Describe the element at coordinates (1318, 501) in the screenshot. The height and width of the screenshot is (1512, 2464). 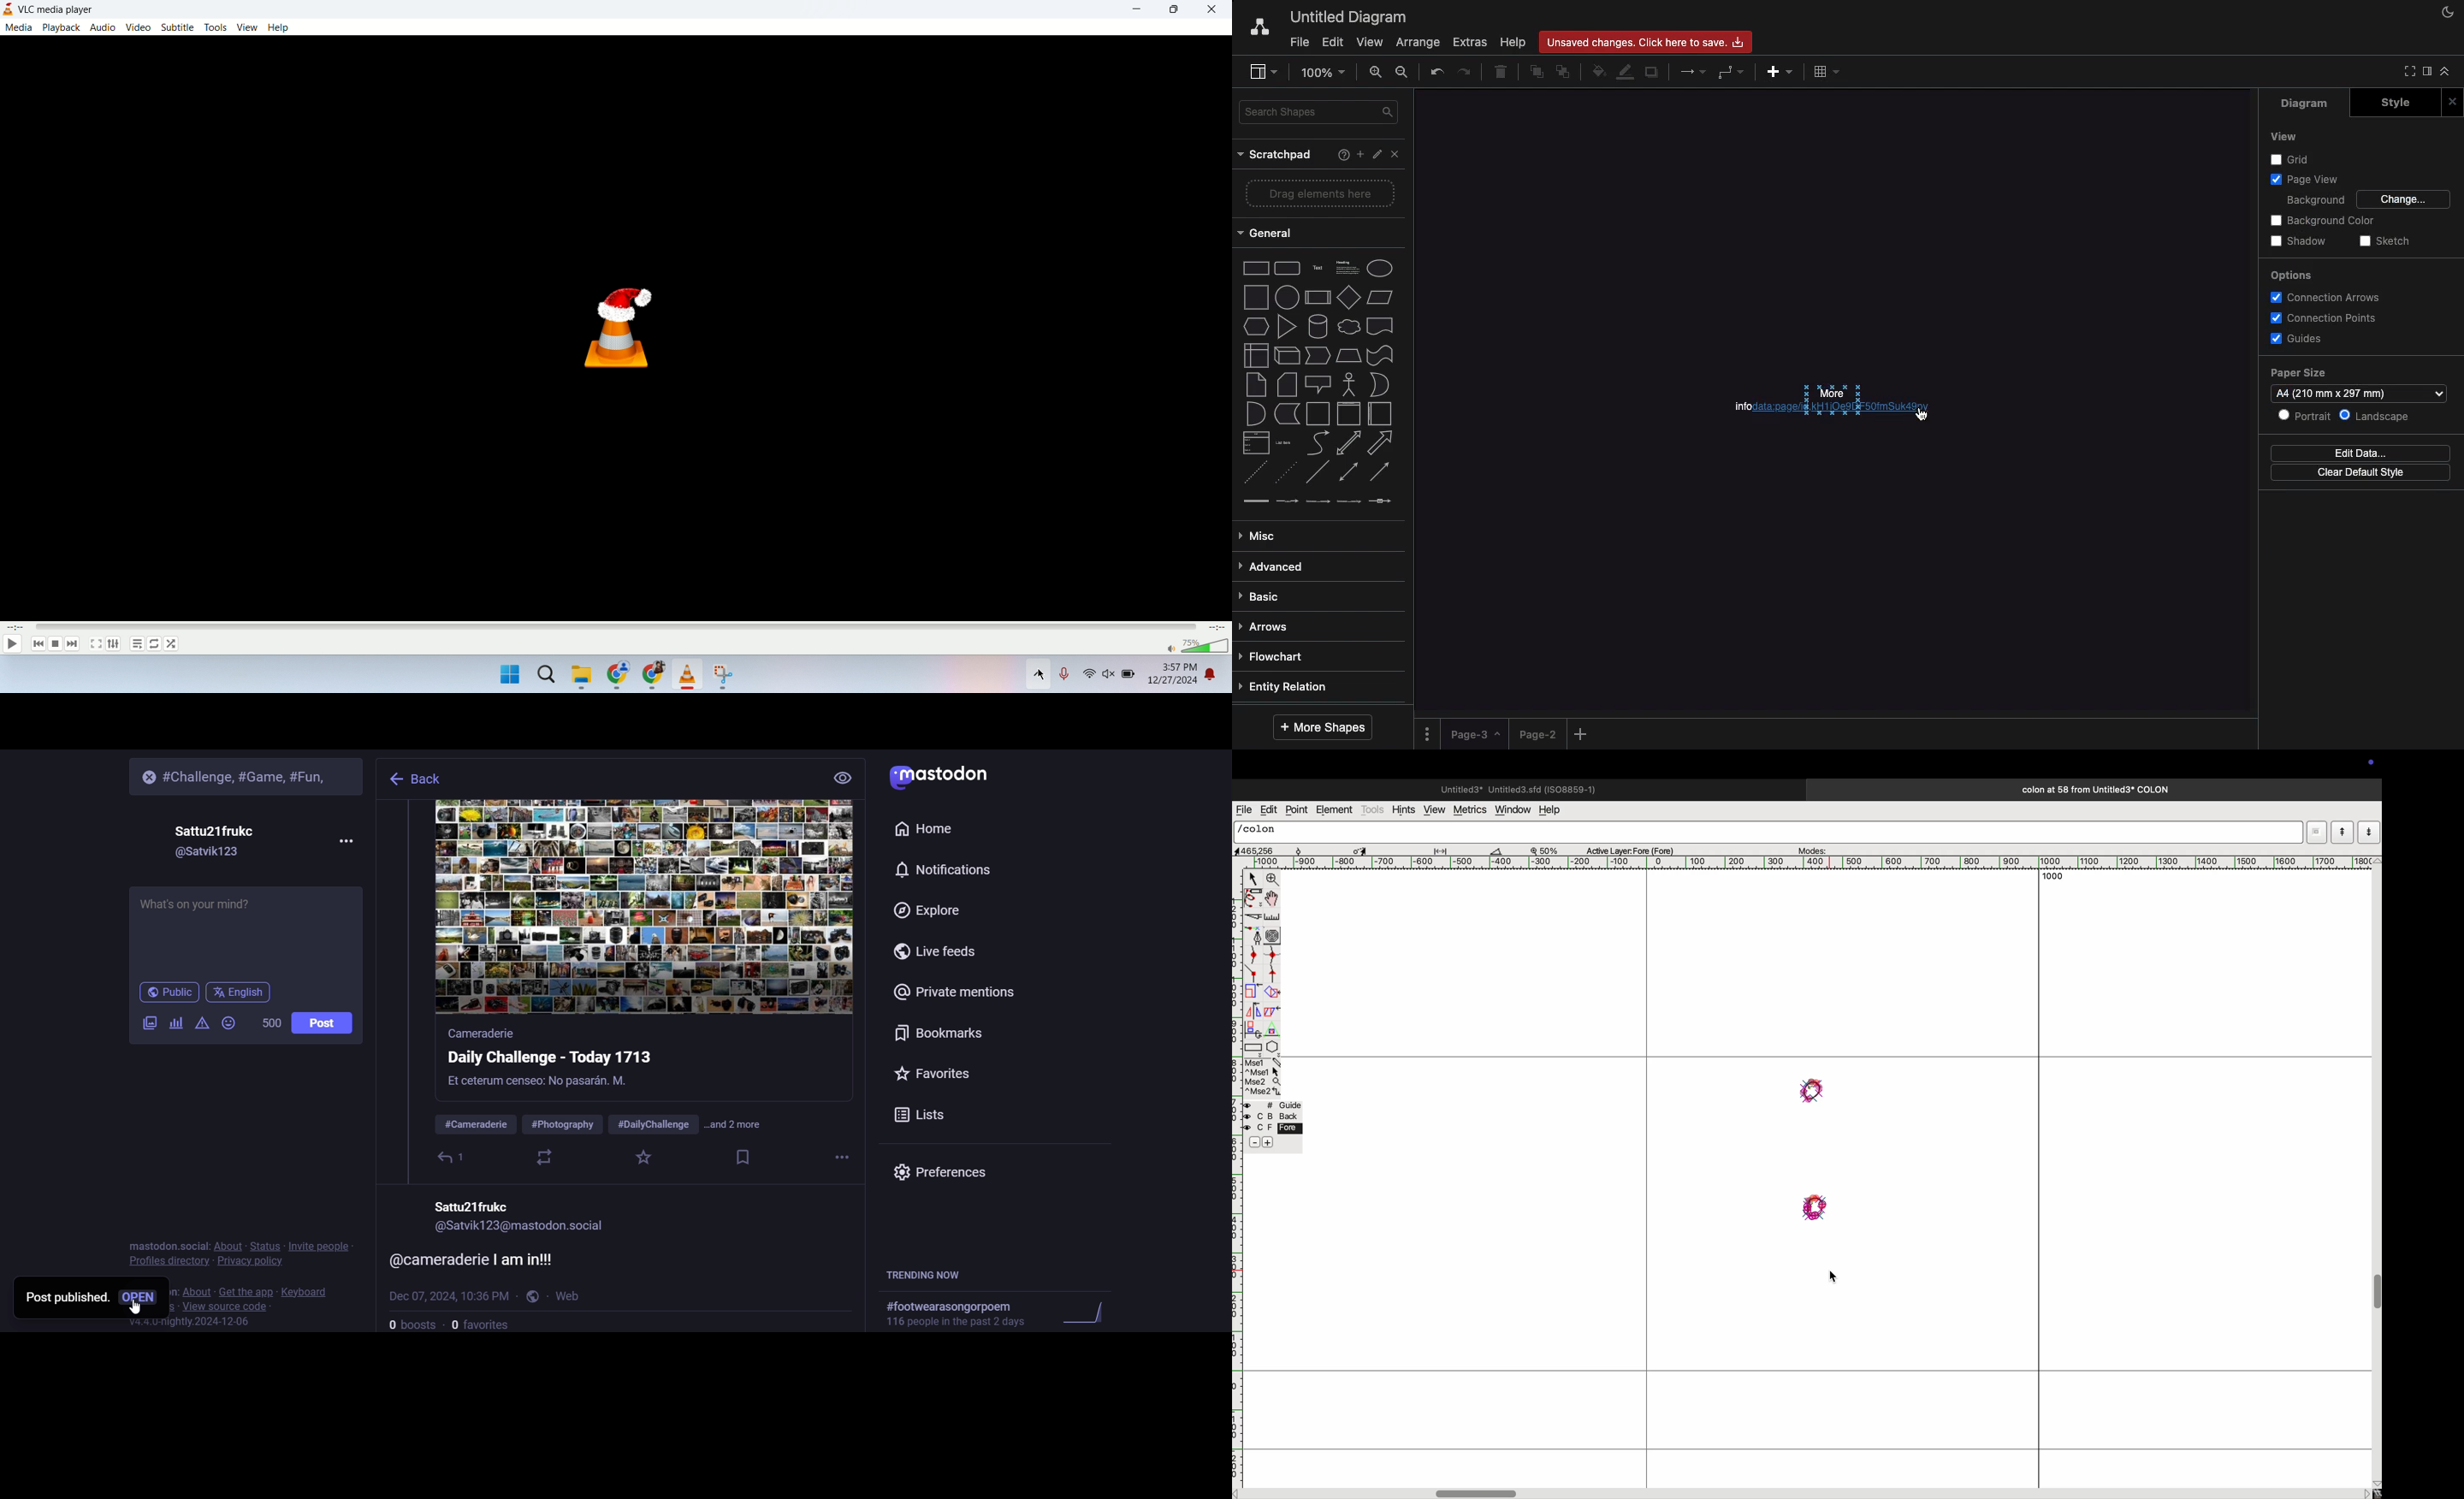
I see `connector with 2 labels` at that location.